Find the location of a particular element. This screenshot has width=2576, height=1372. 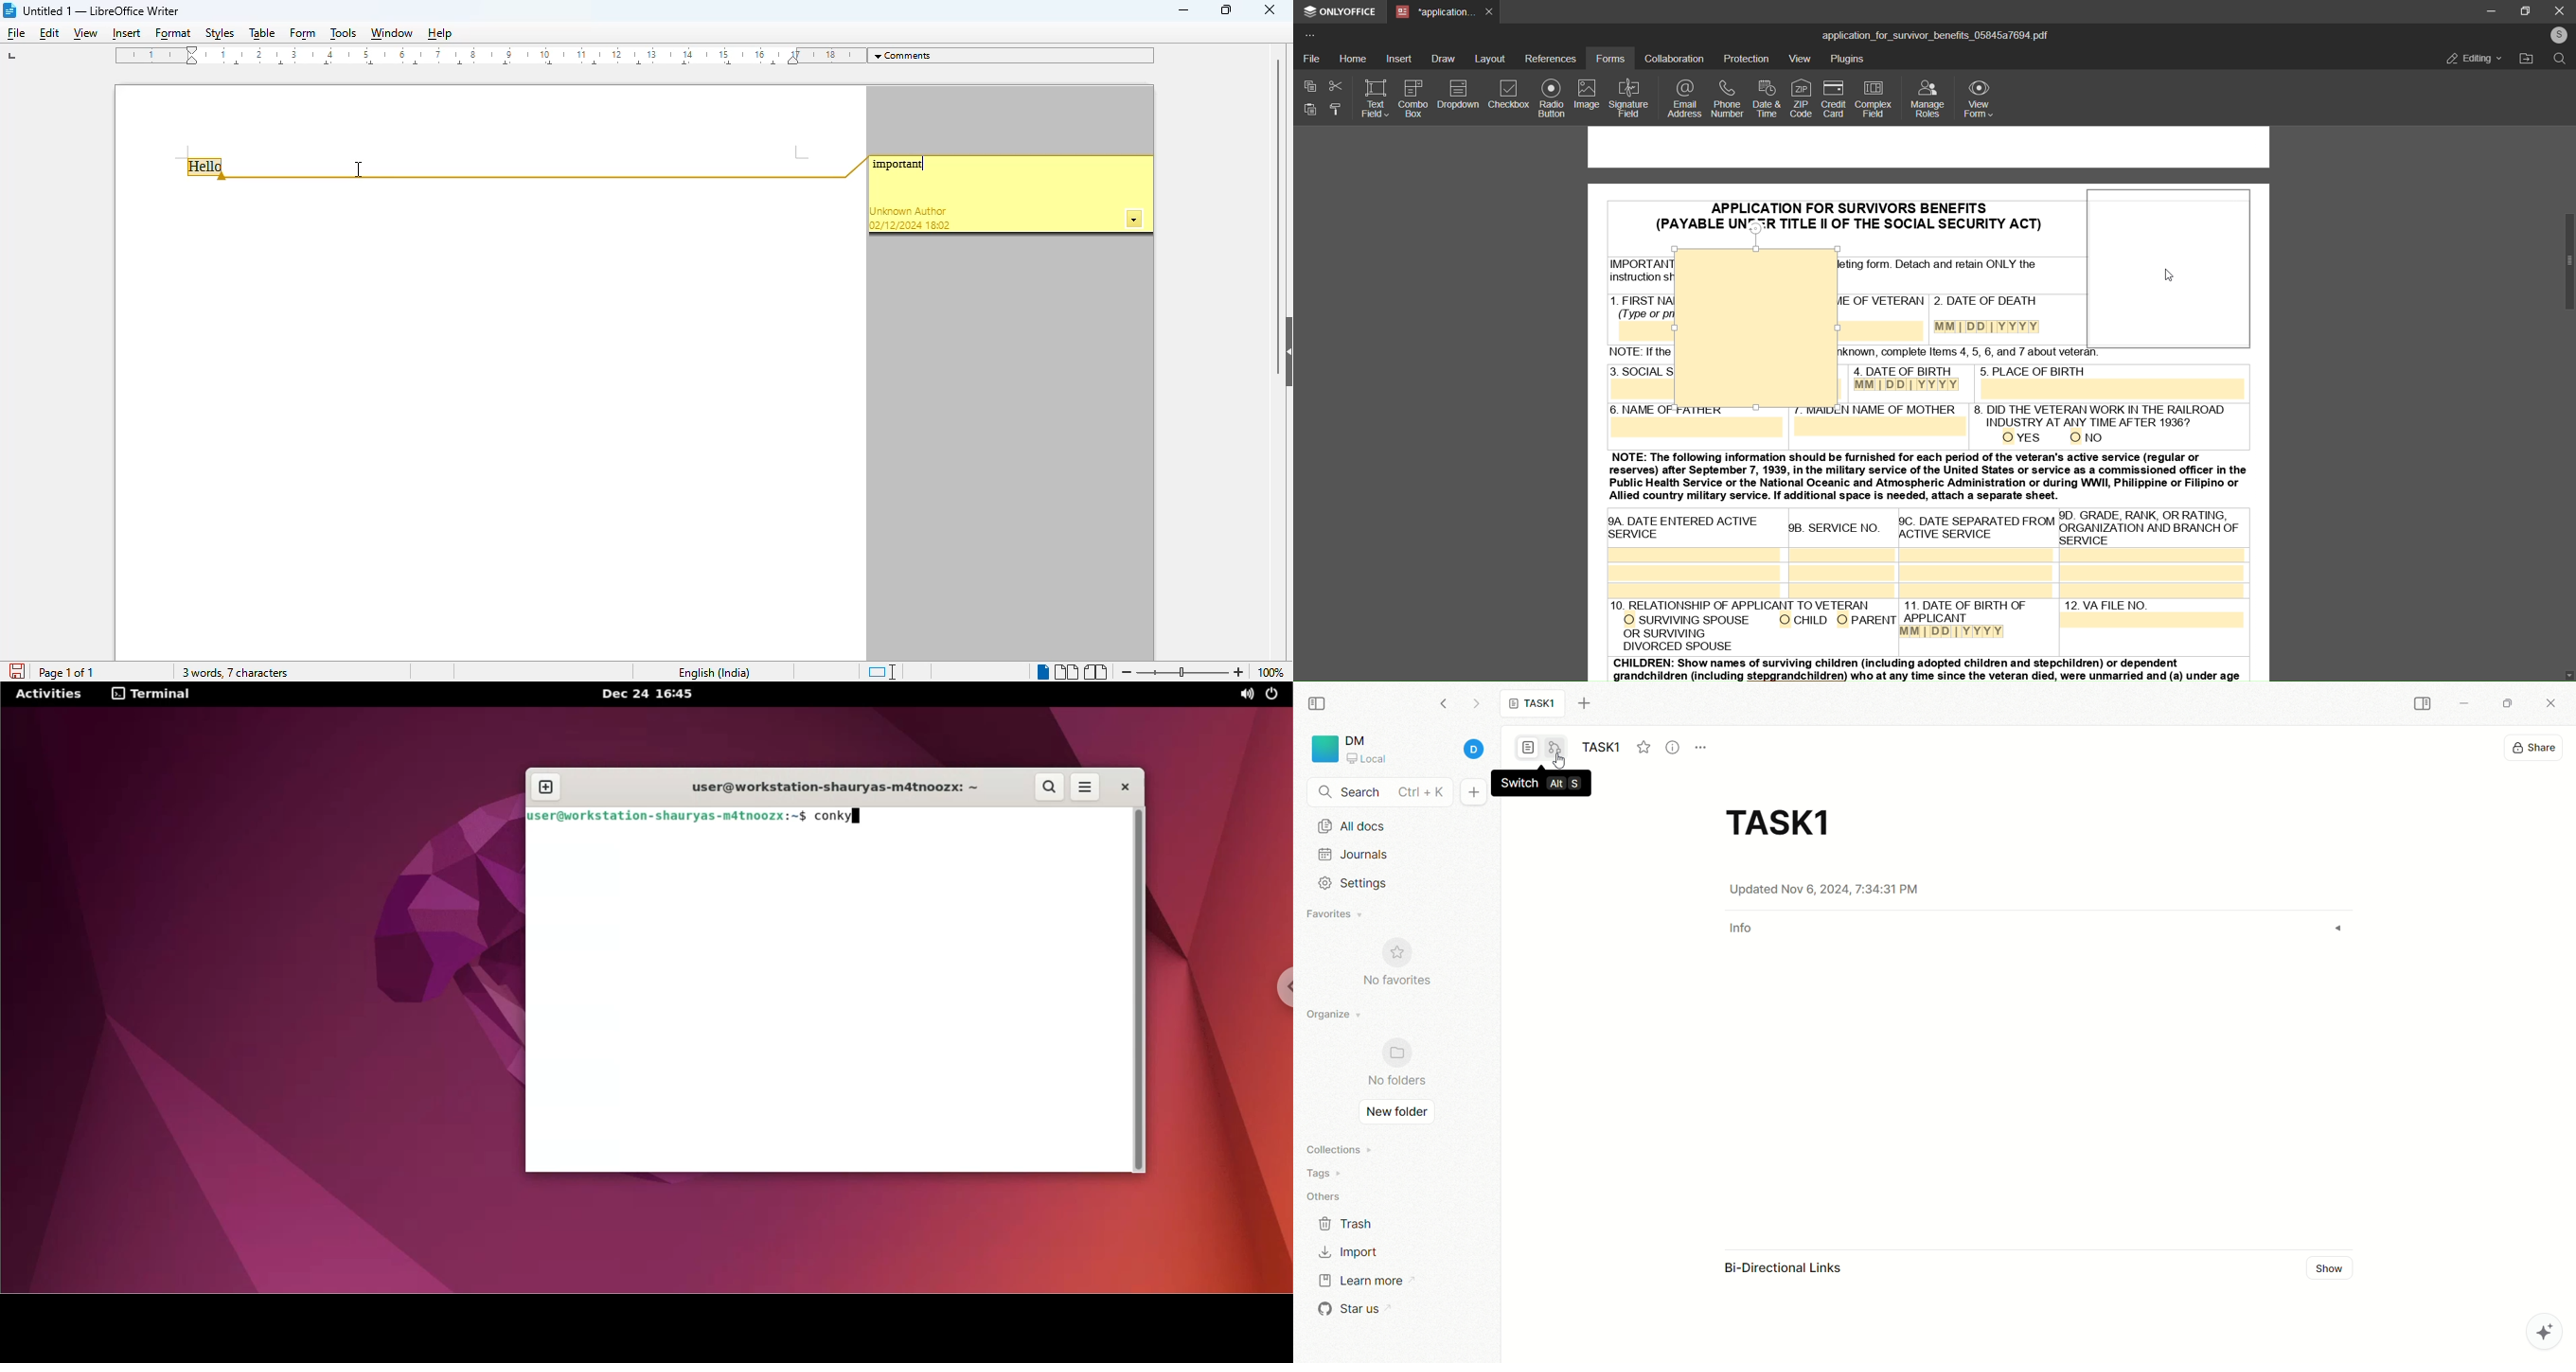

date and time is located at coordinates (1765, 98).